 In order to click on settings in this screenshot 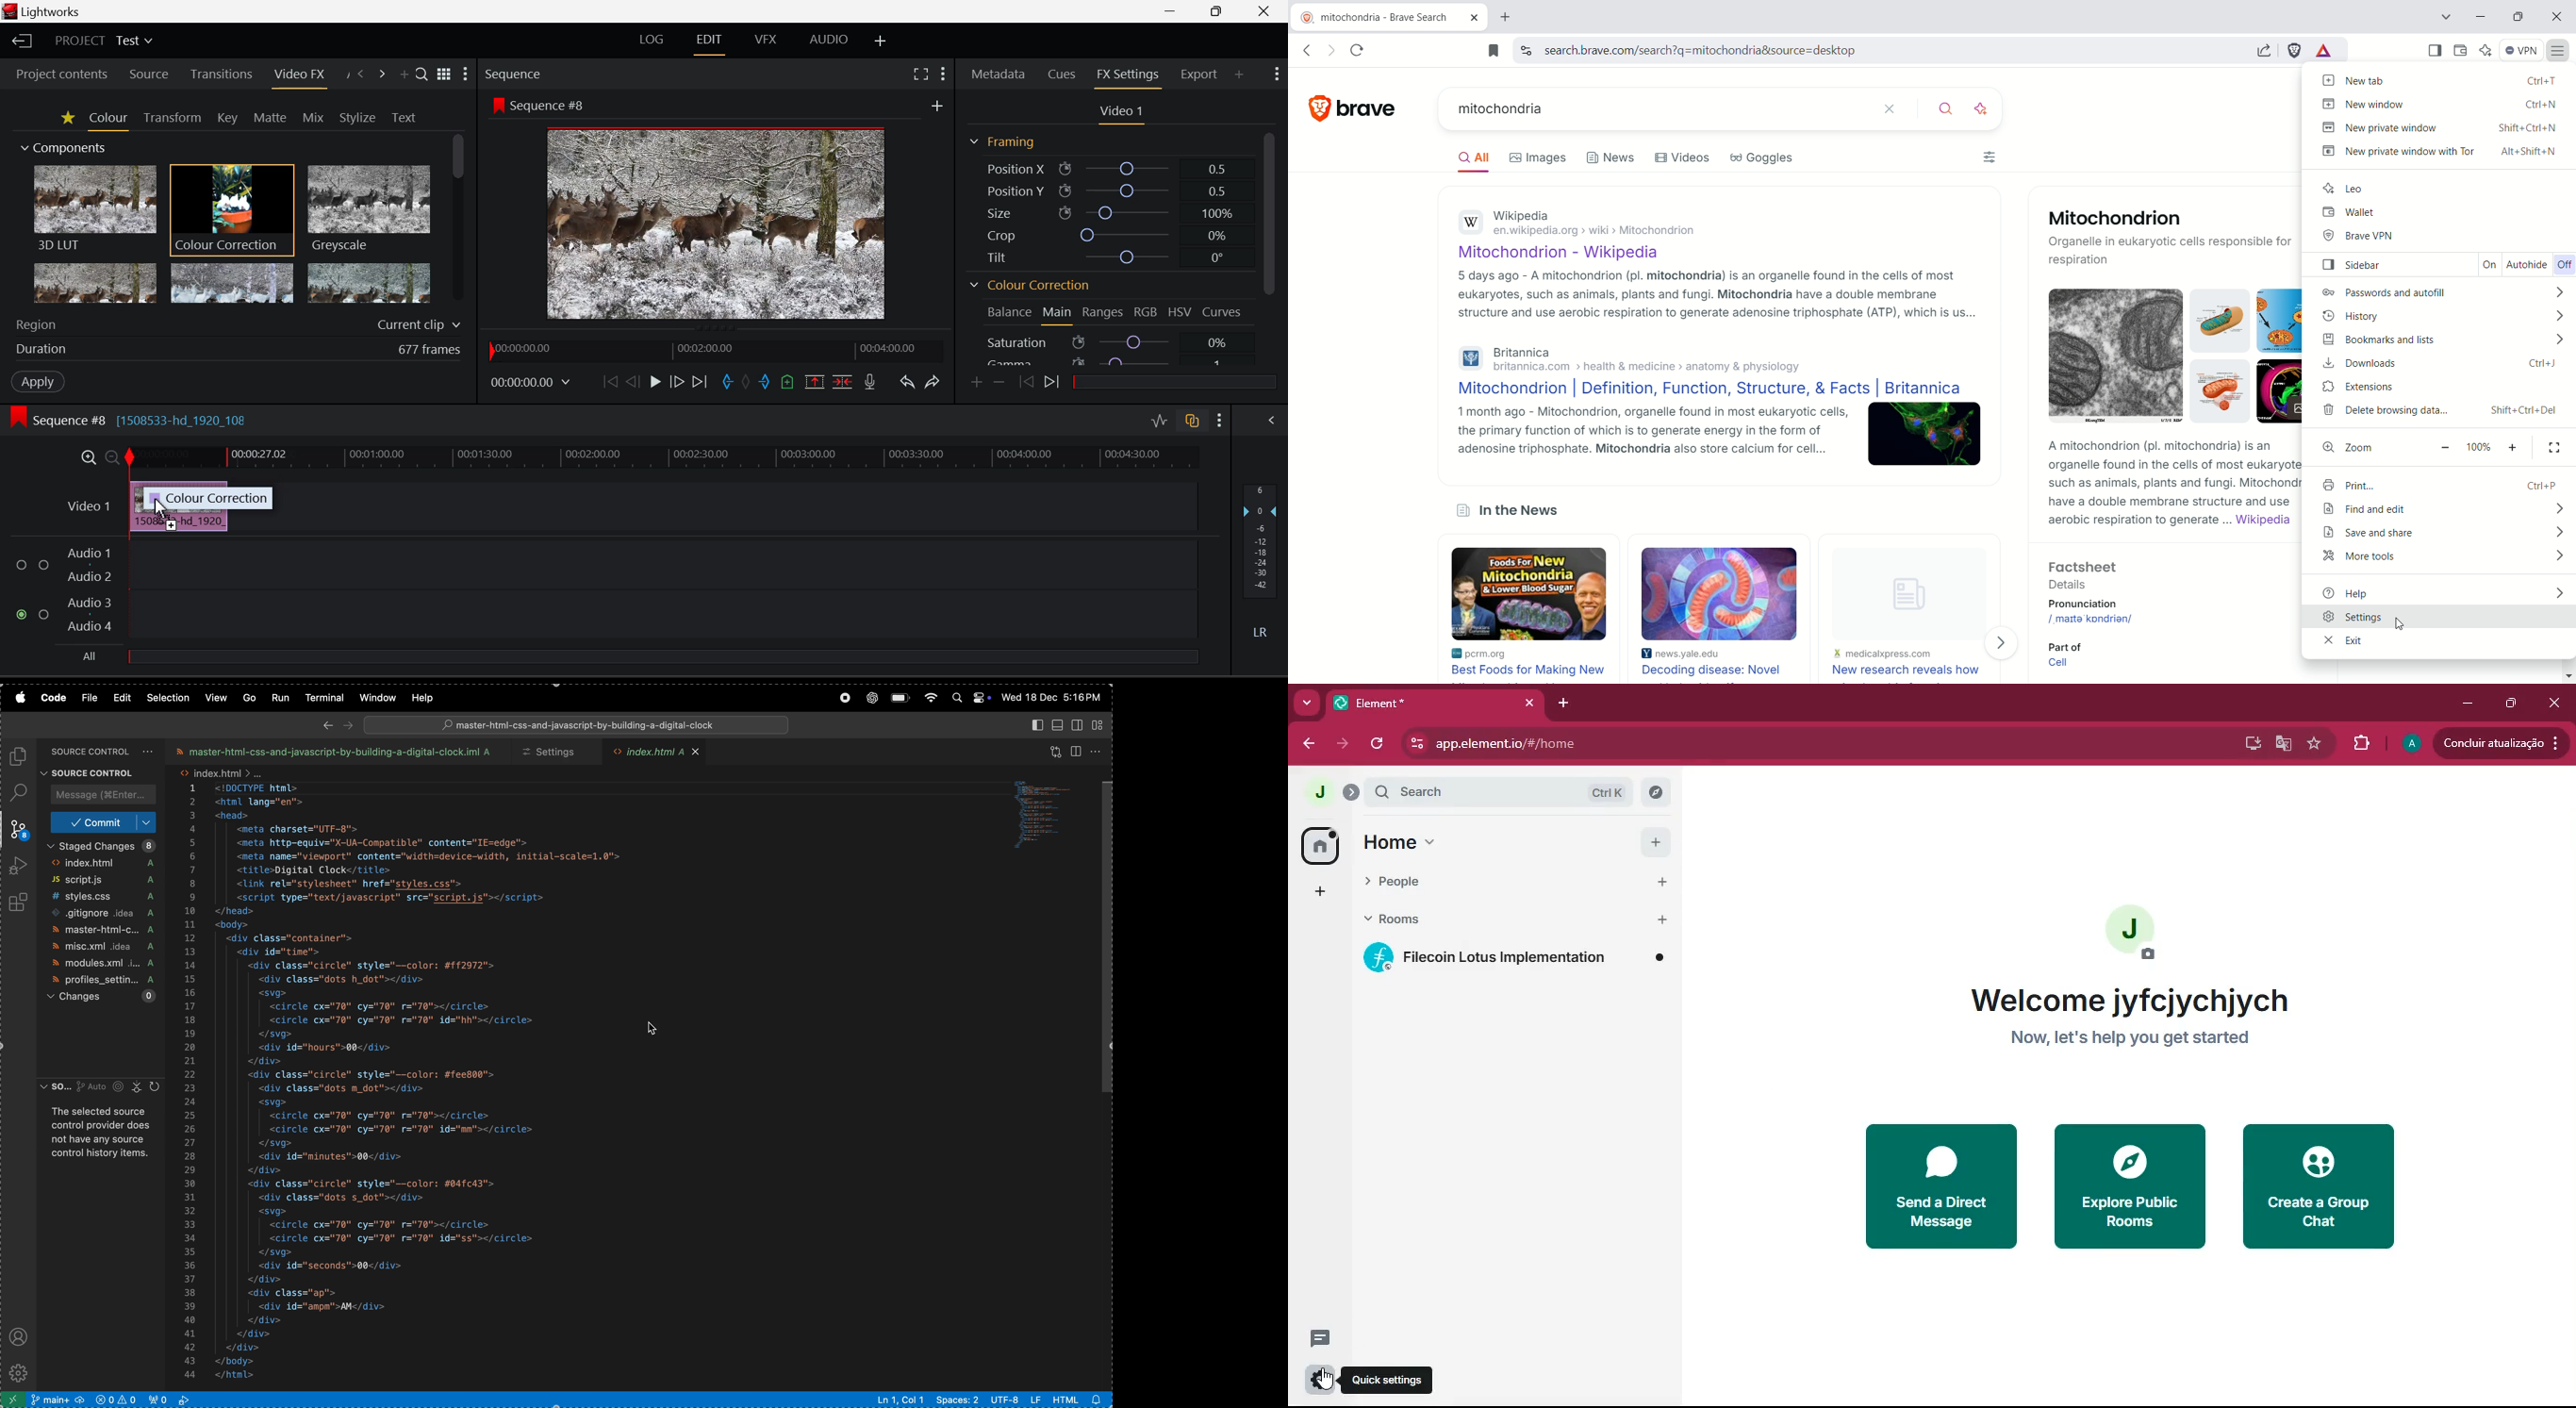, I will do `click(552, 753)`.